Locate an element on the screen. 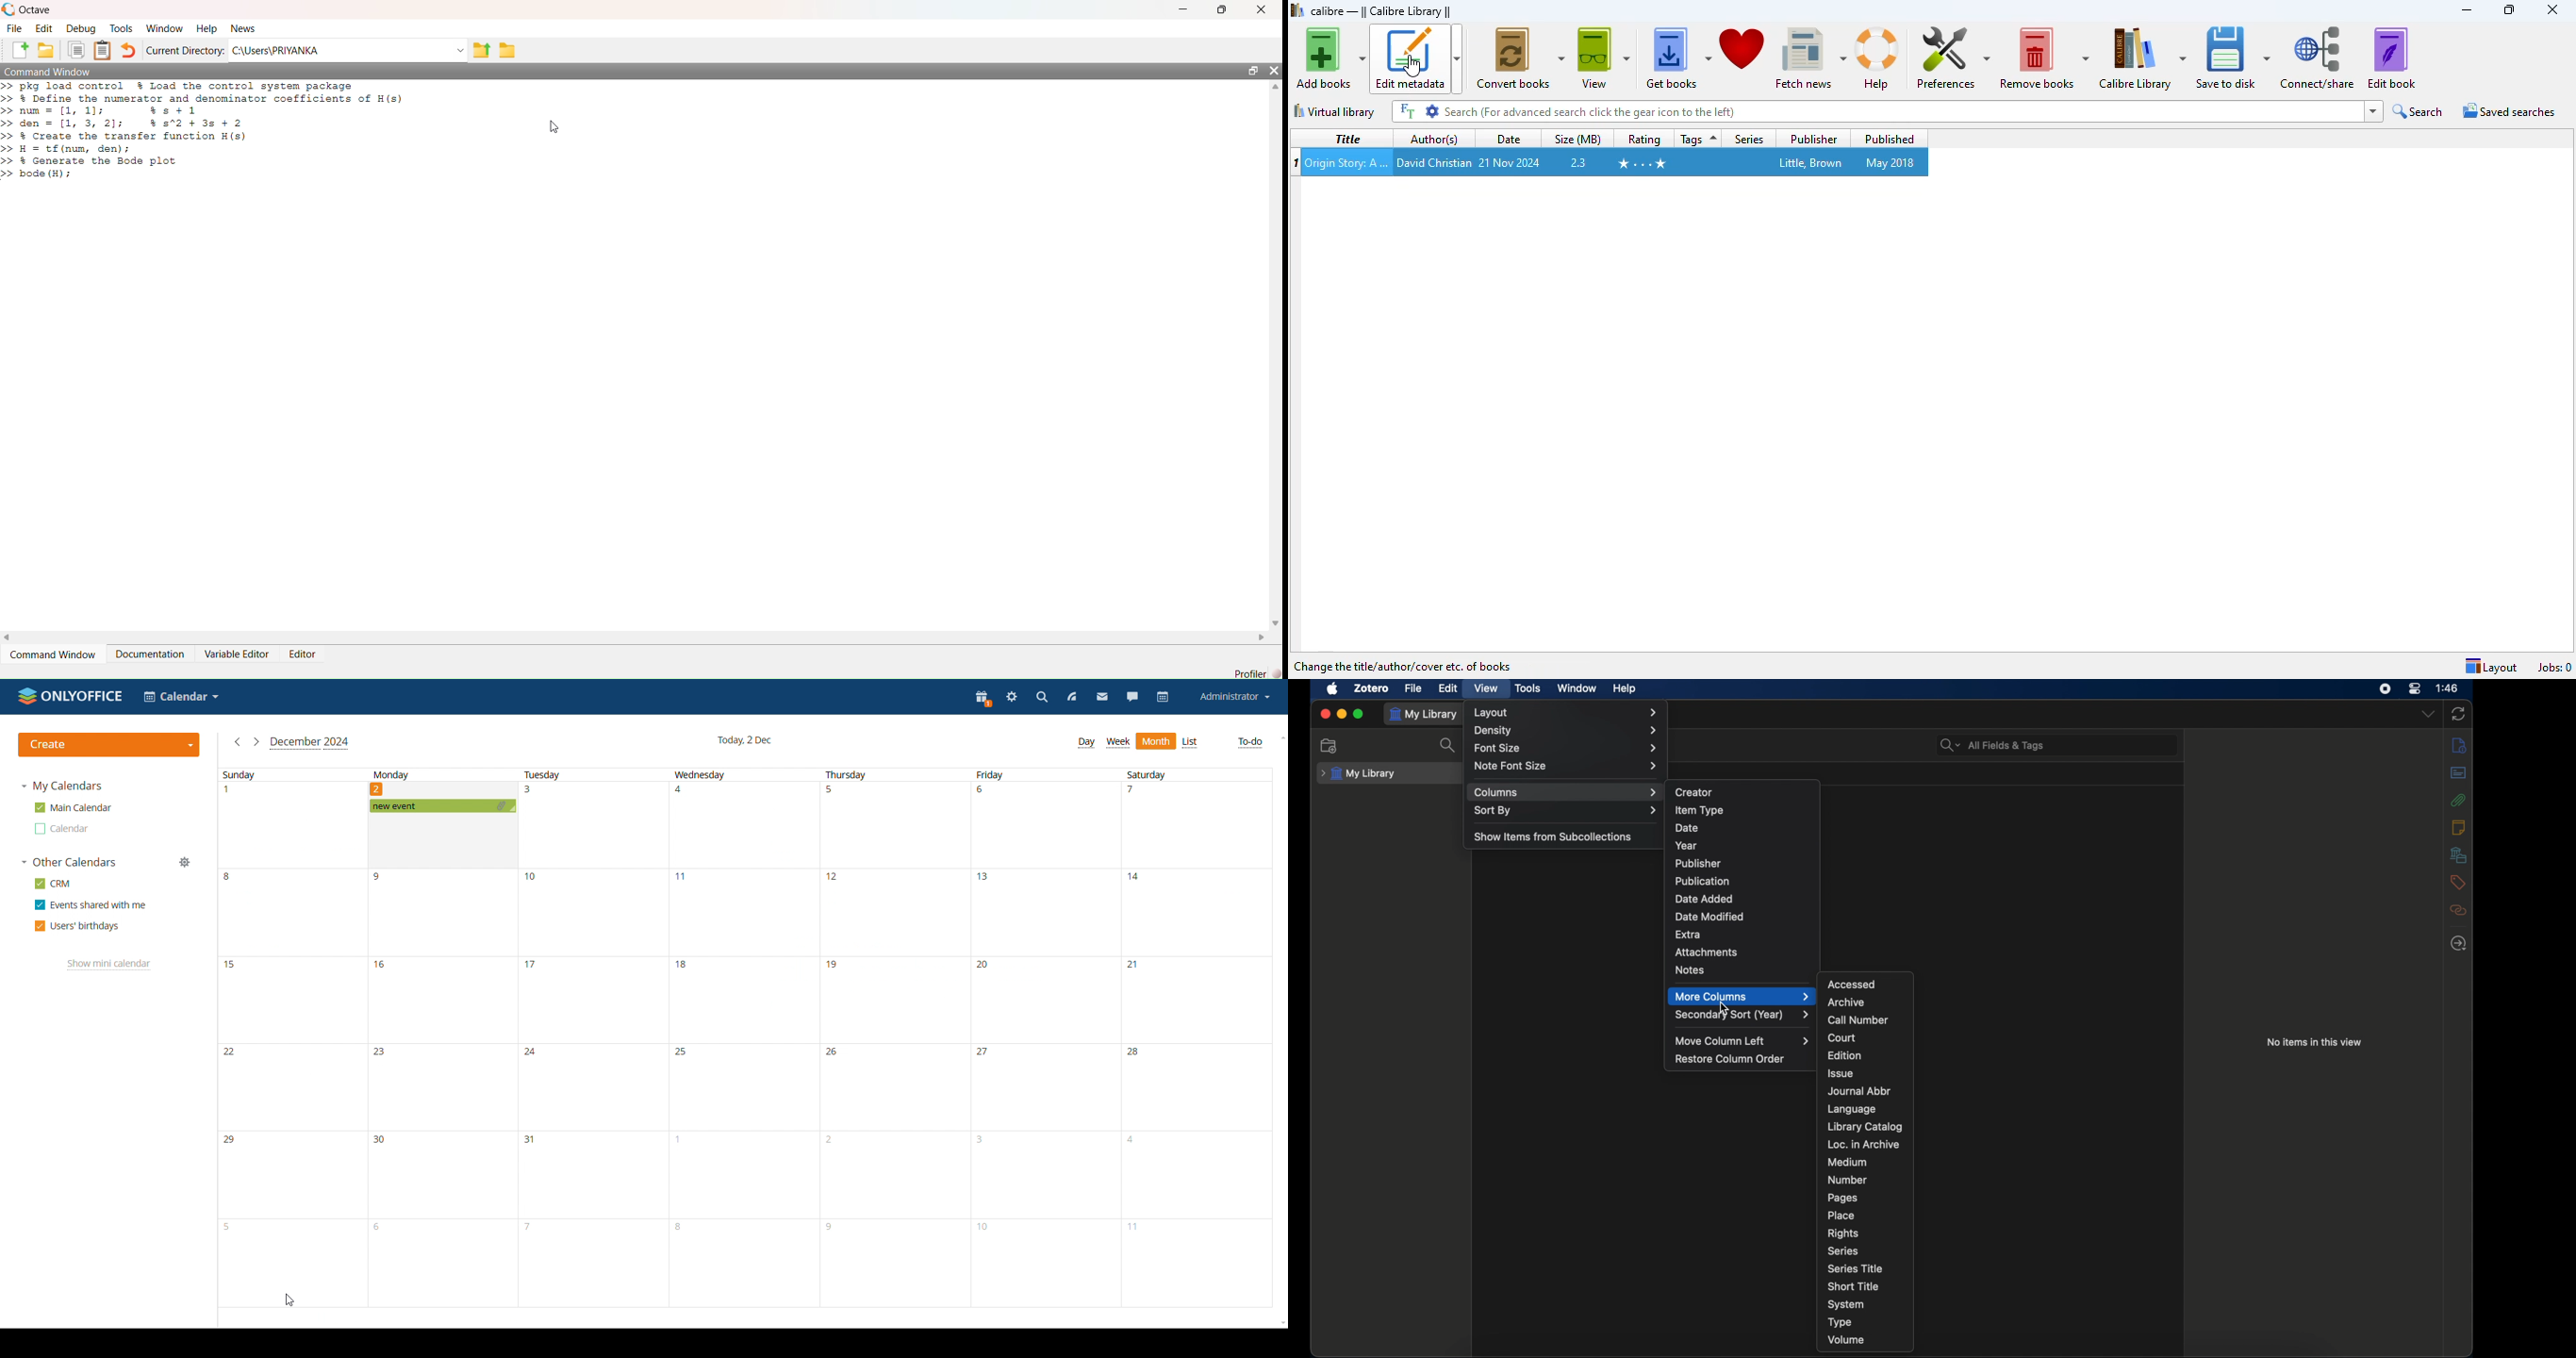 This screenshot has width=2576, height=1372. secondary sort is located at coordinates (1743, 1015).